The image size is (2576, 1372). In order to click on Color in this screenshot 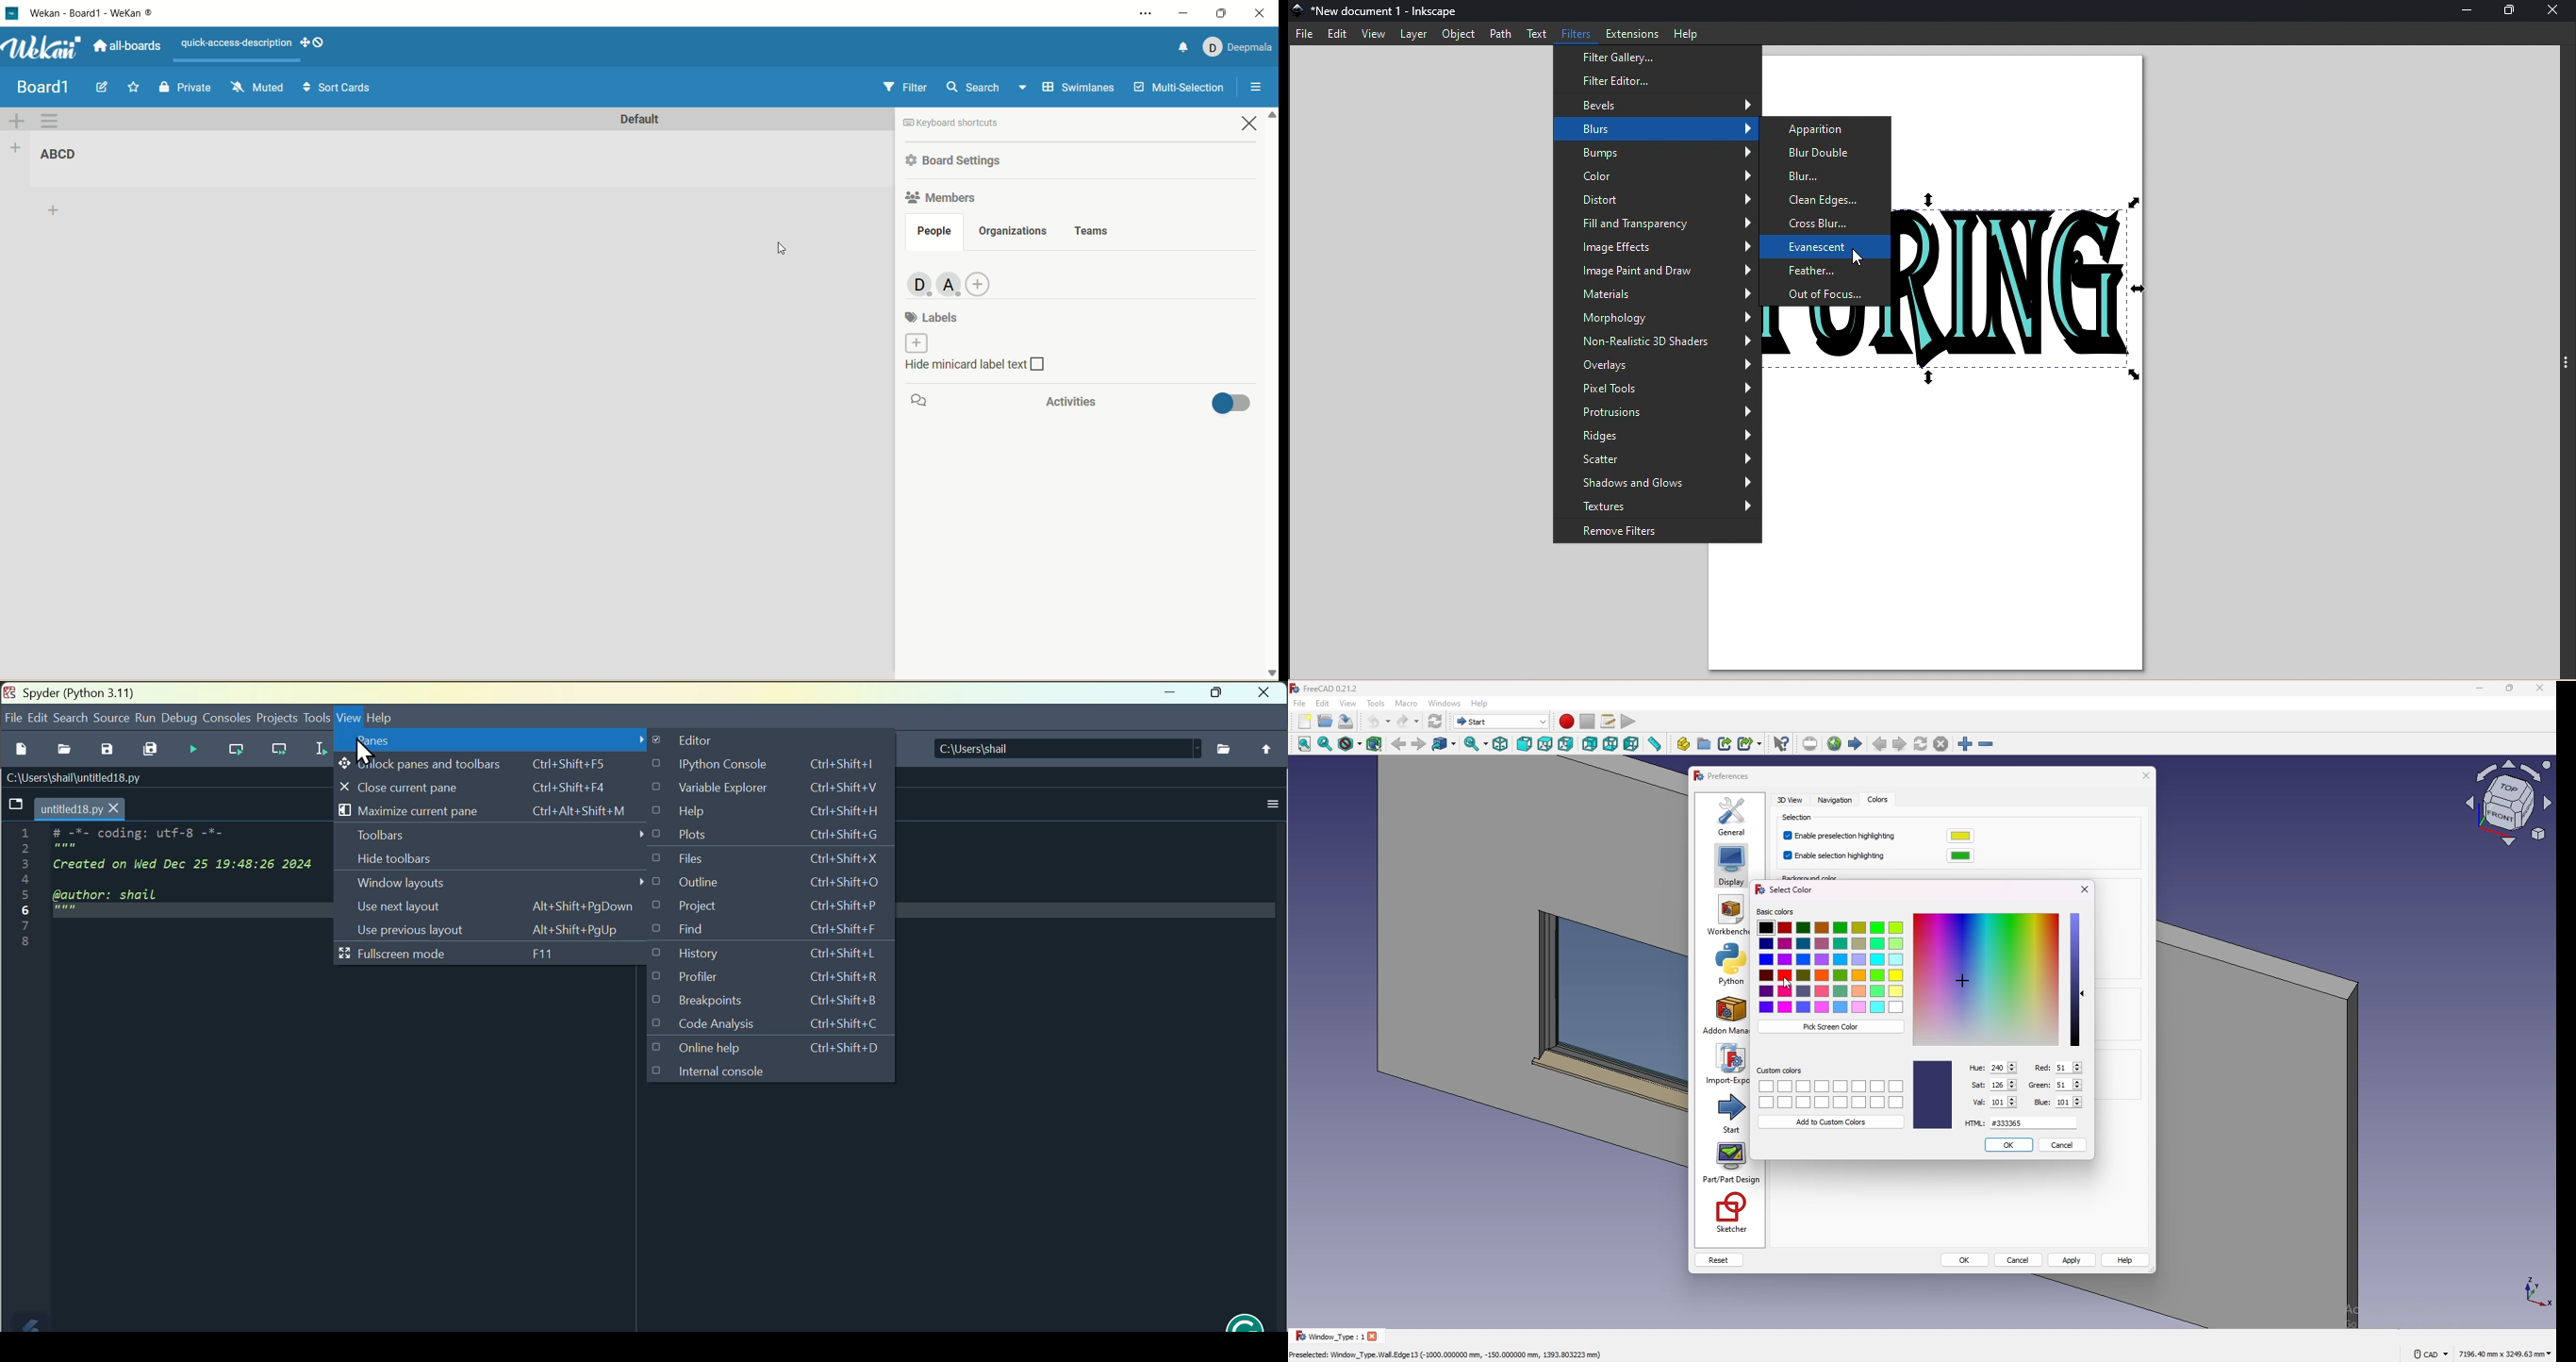, I will do `click(1660, 174)`.